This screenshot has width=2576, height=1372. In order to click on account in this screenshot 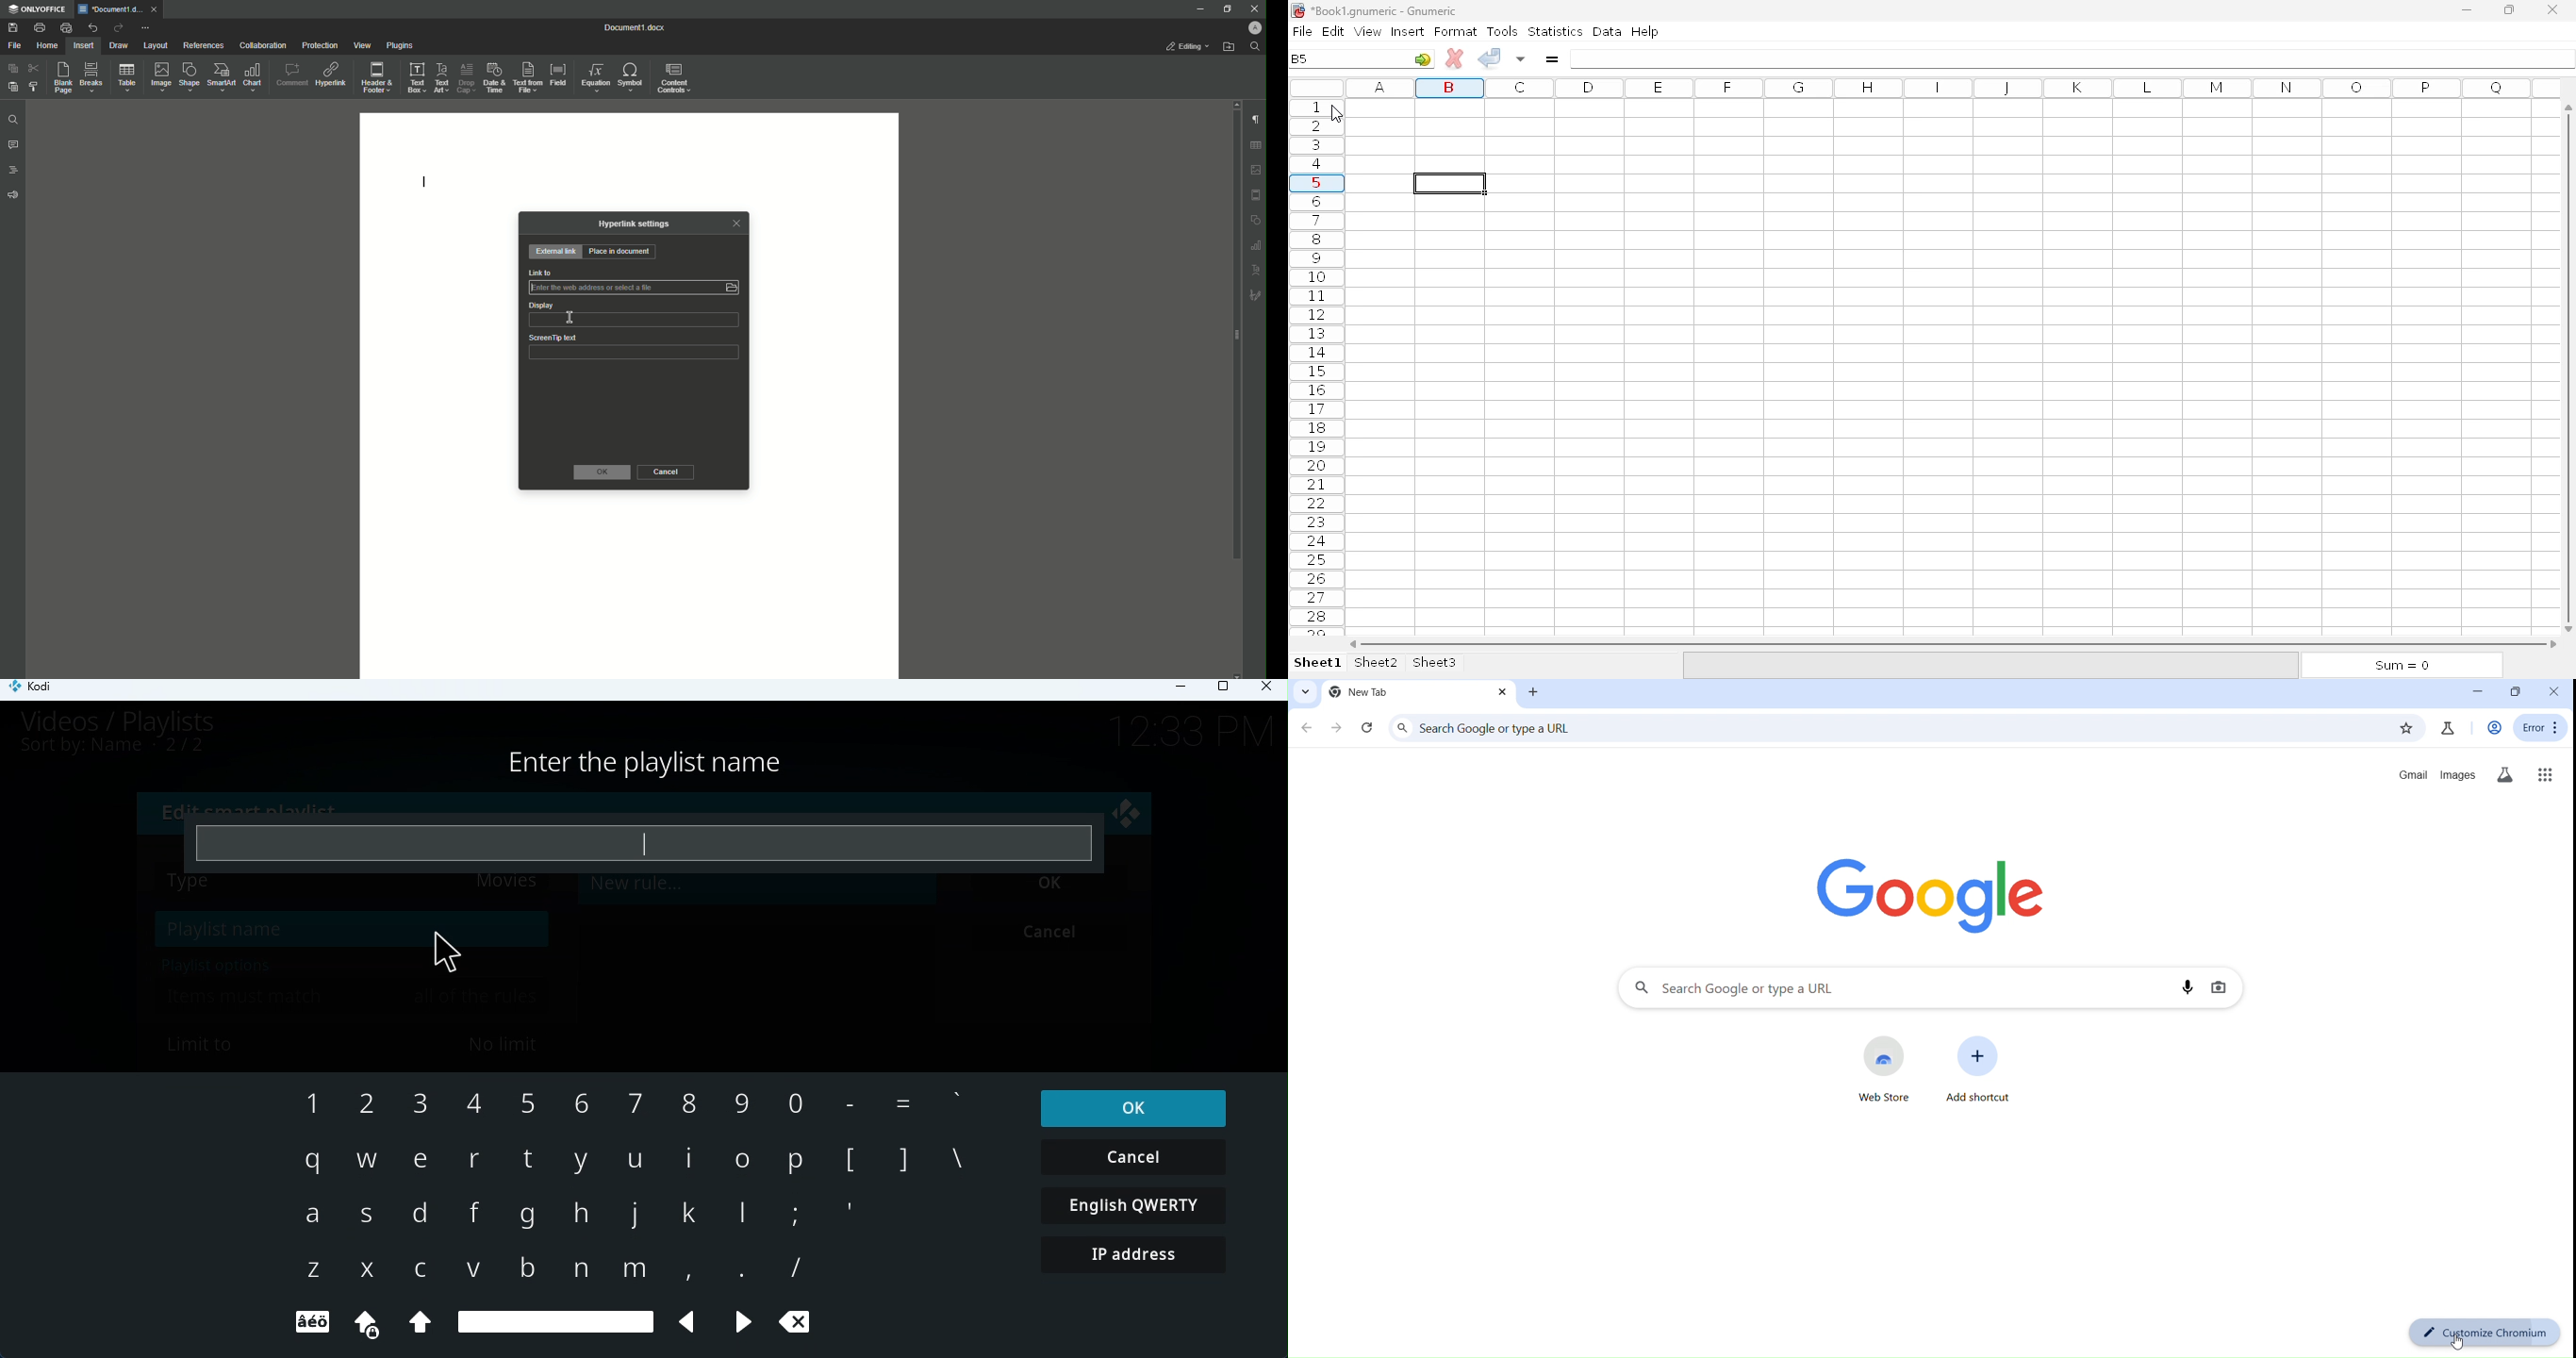, I will do `click(2494, 729)`.